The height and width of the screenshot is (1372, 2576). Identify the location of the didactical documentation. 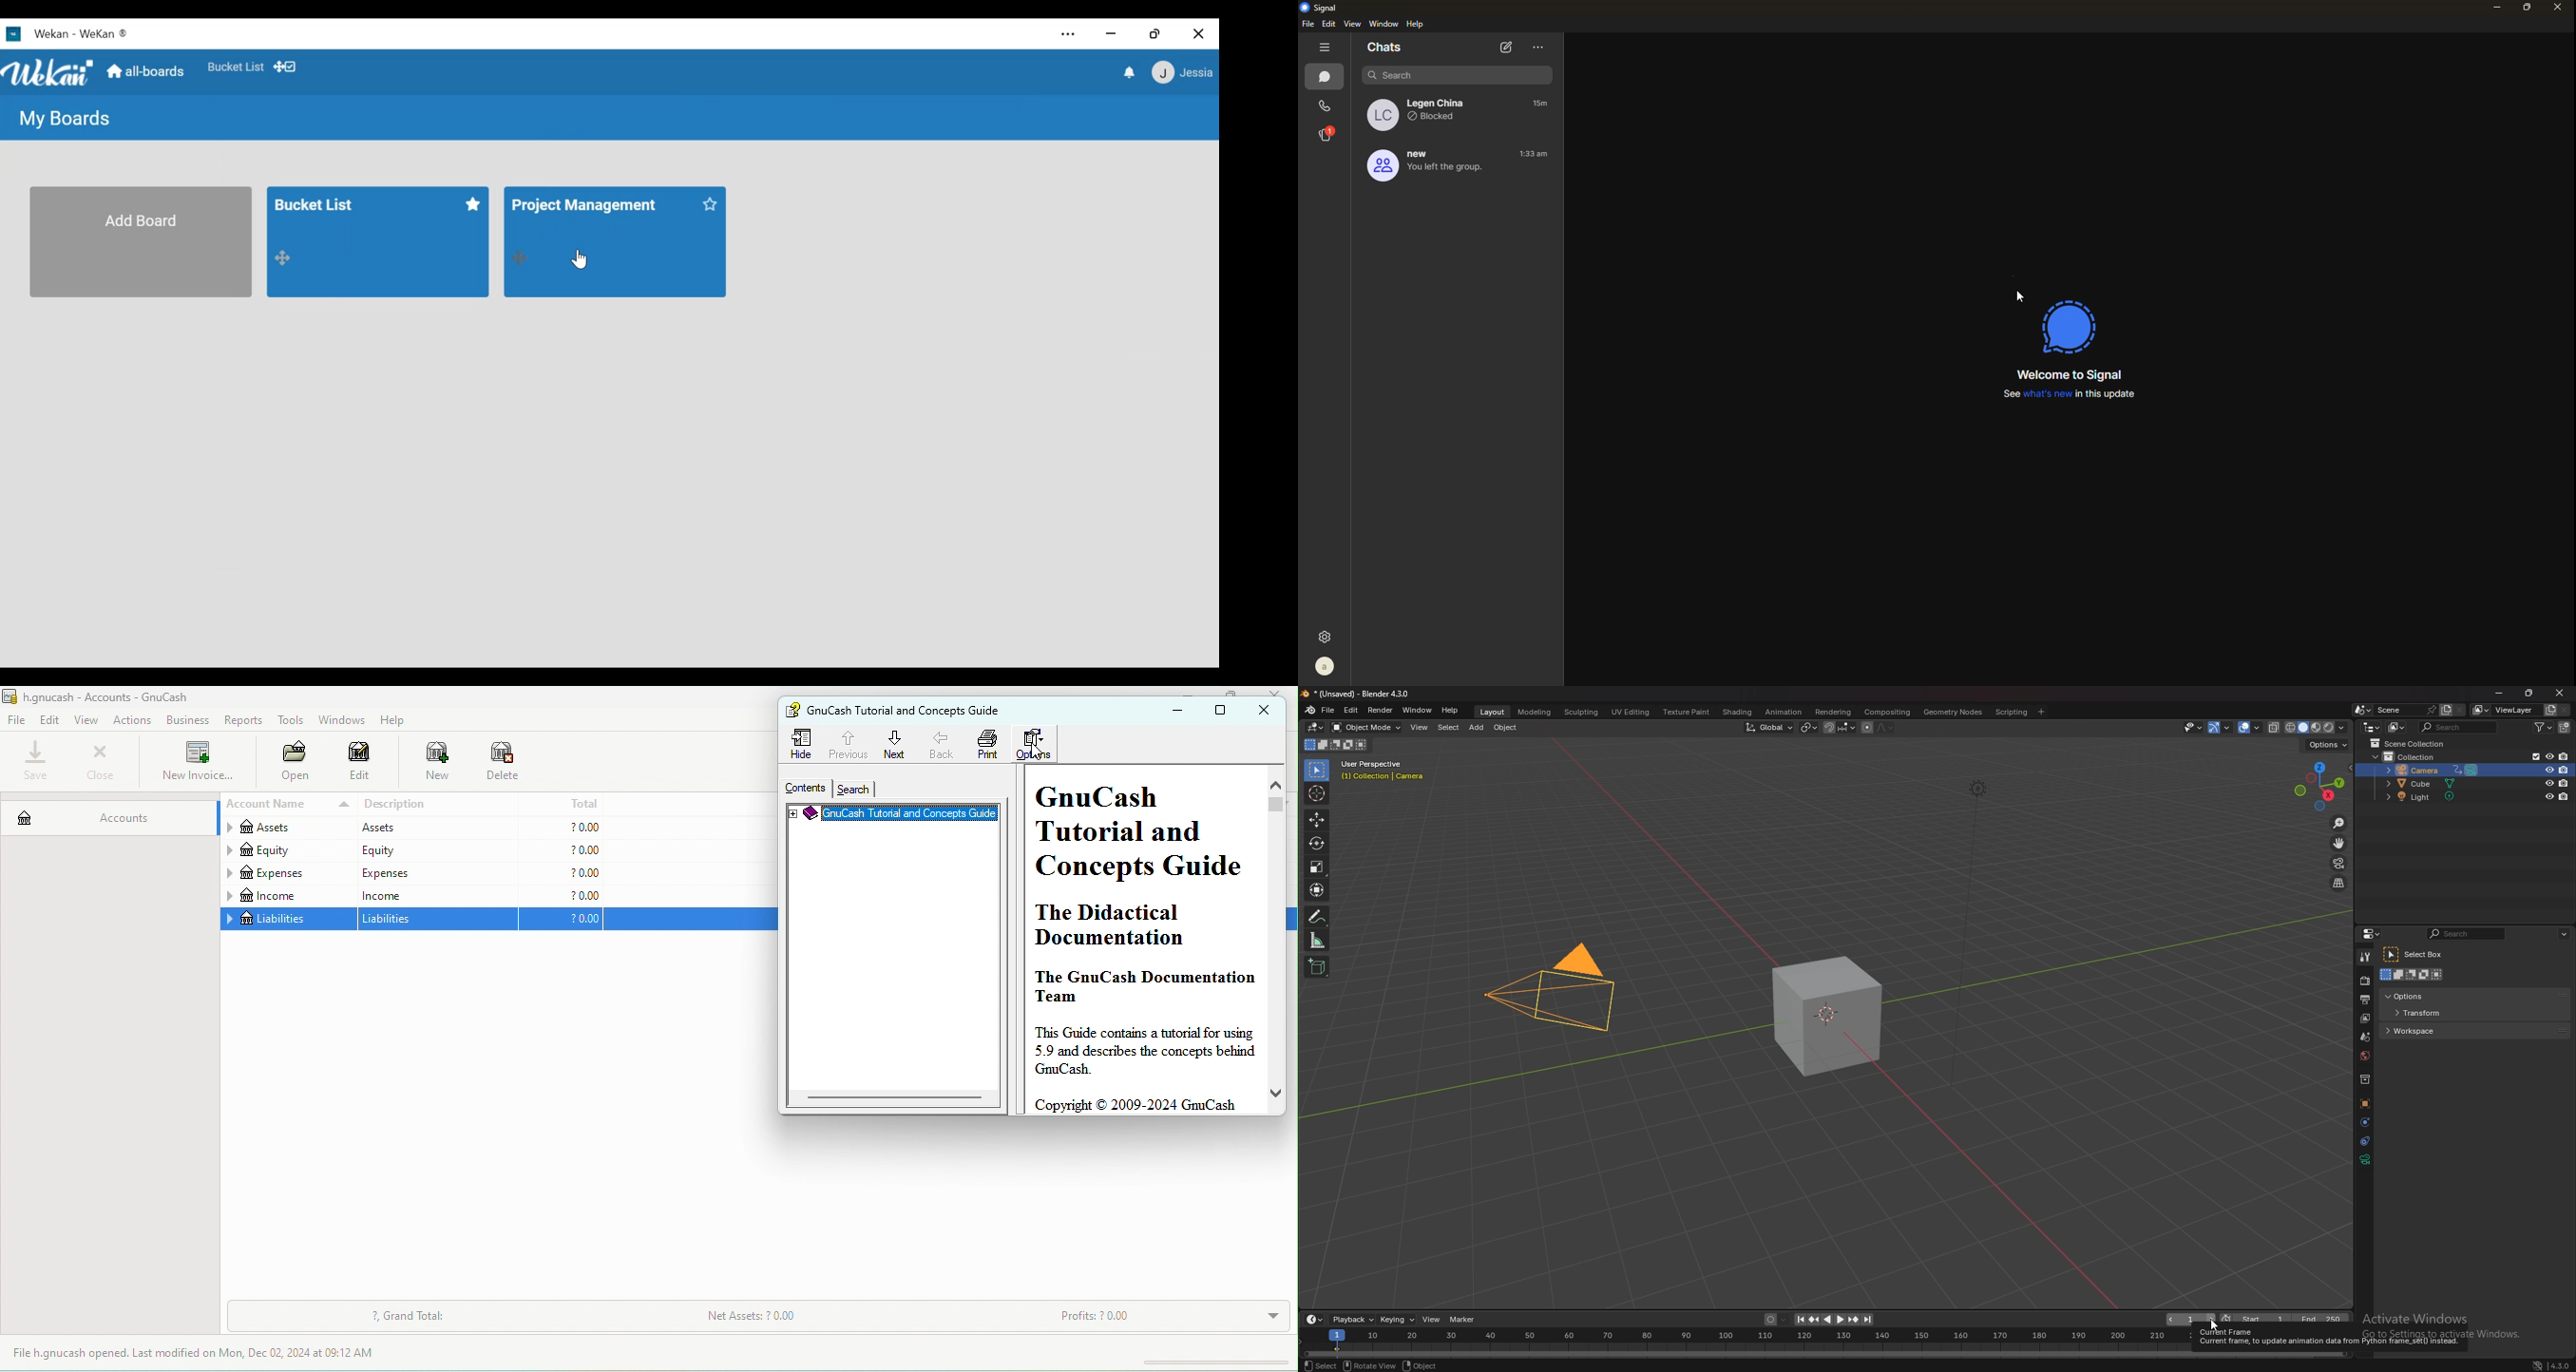
(1134, 925).